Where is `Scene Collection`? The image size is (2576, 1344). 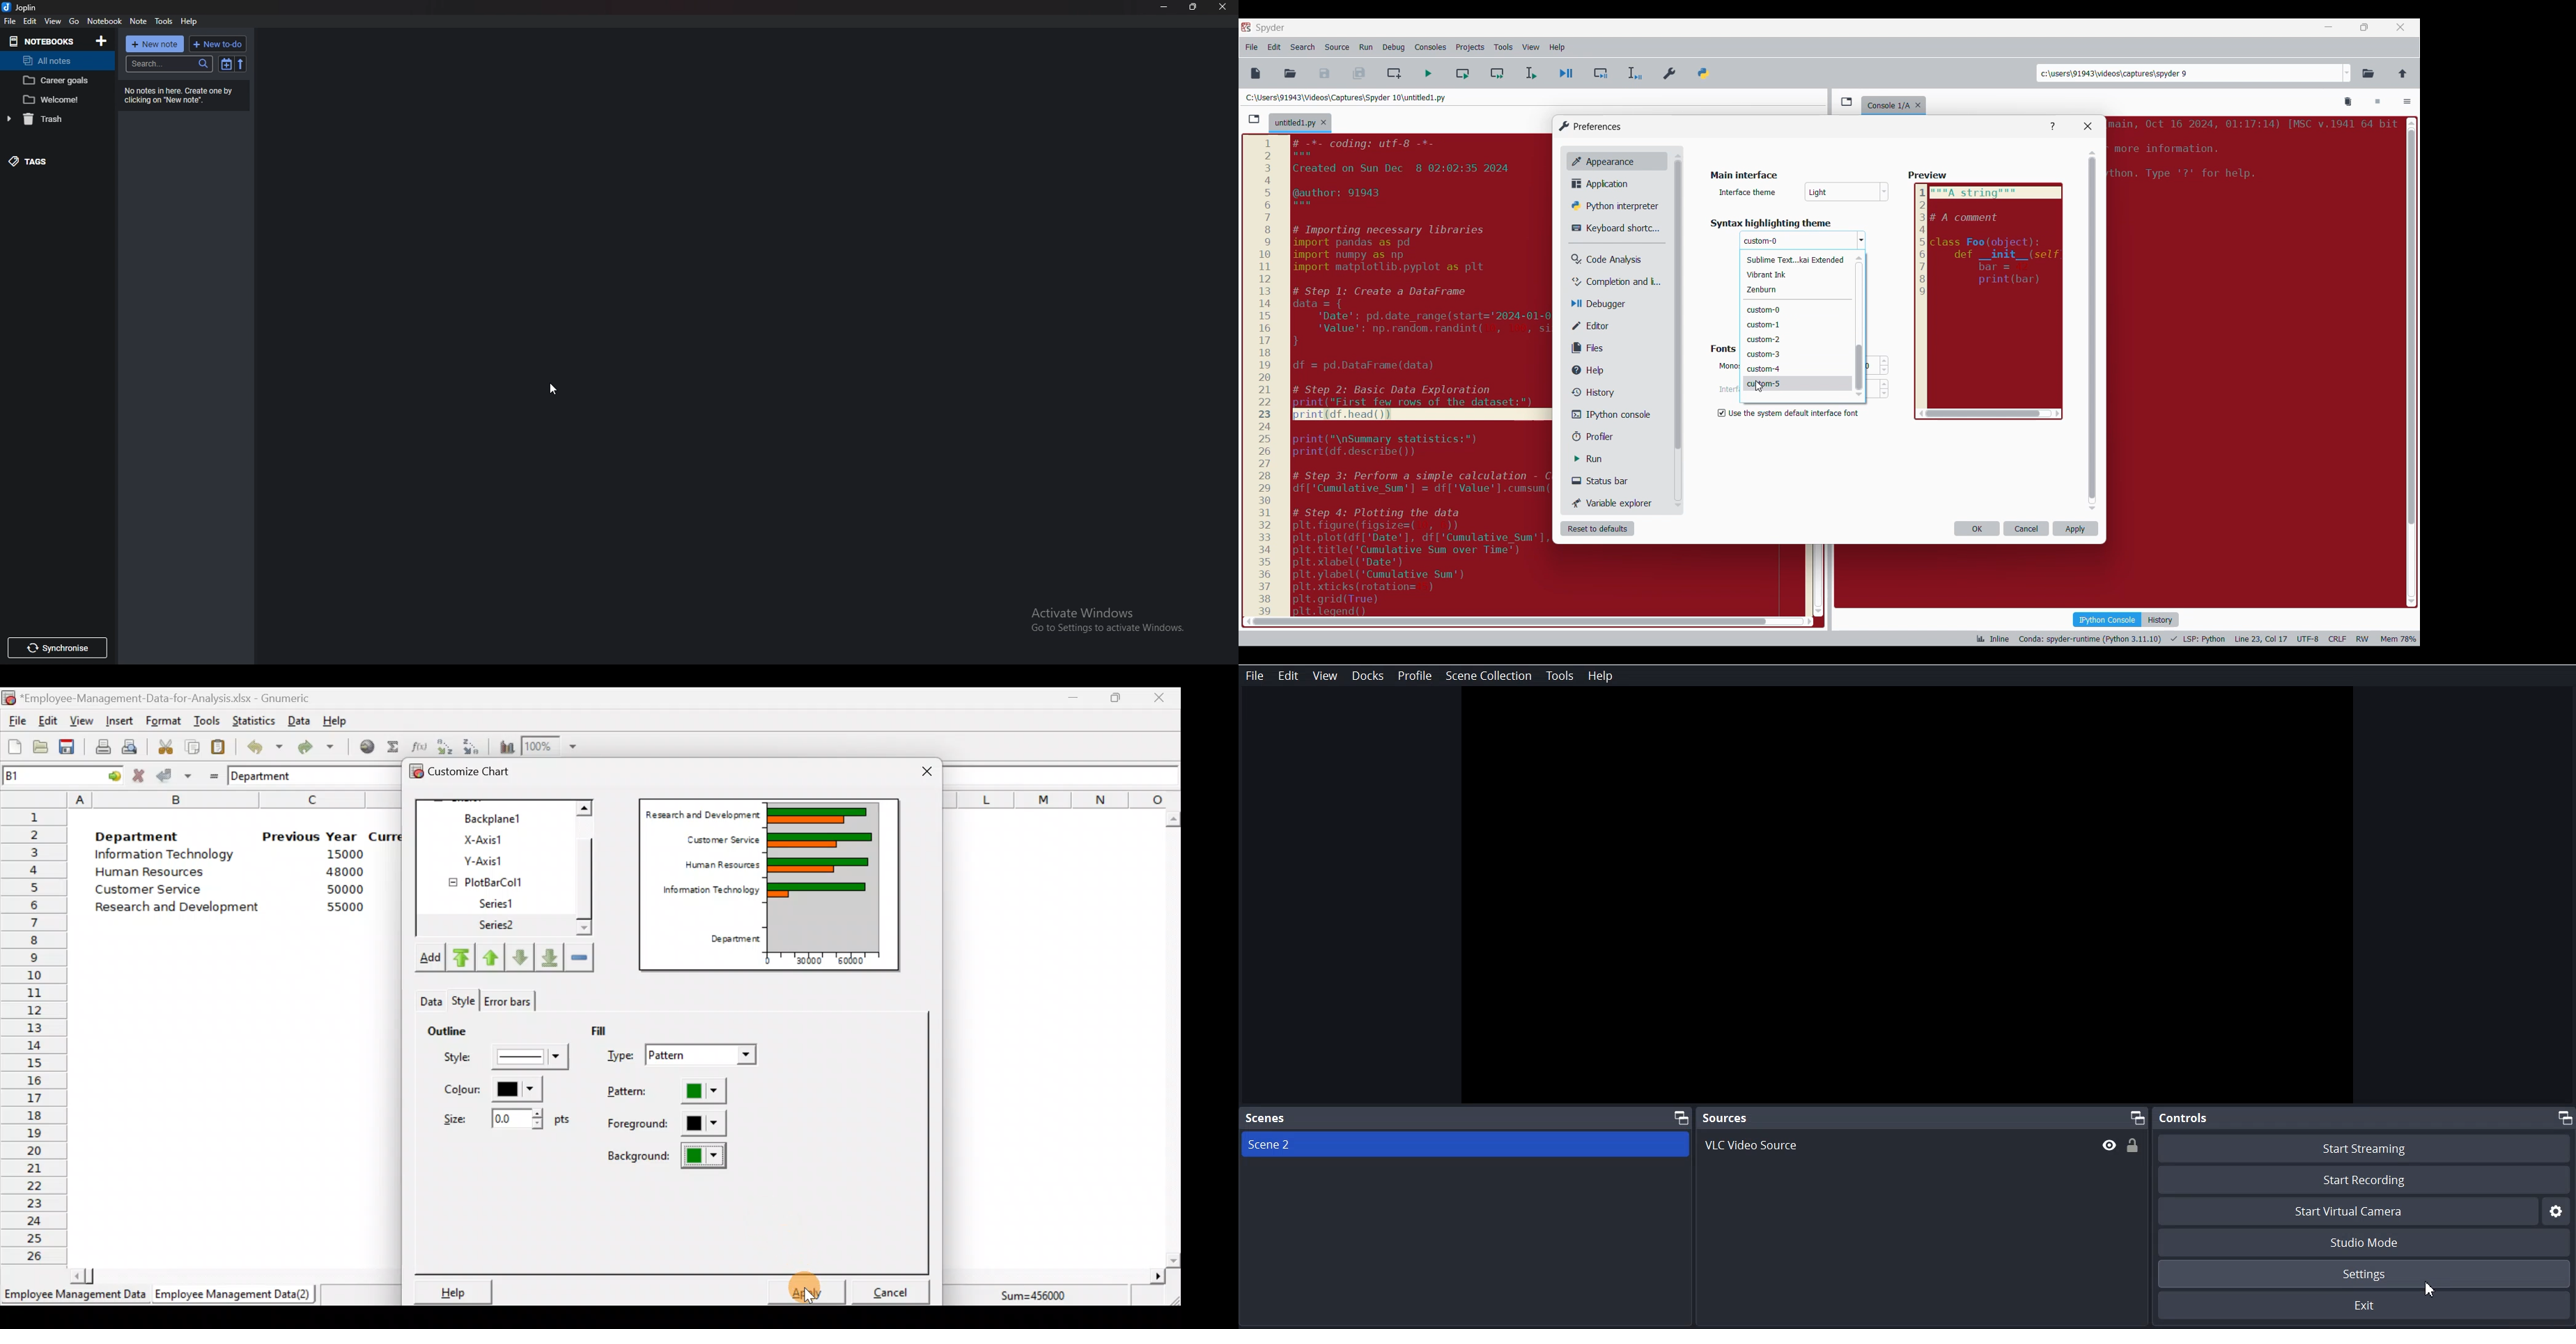
Scene Collection is located at coordinates (1489, 675).